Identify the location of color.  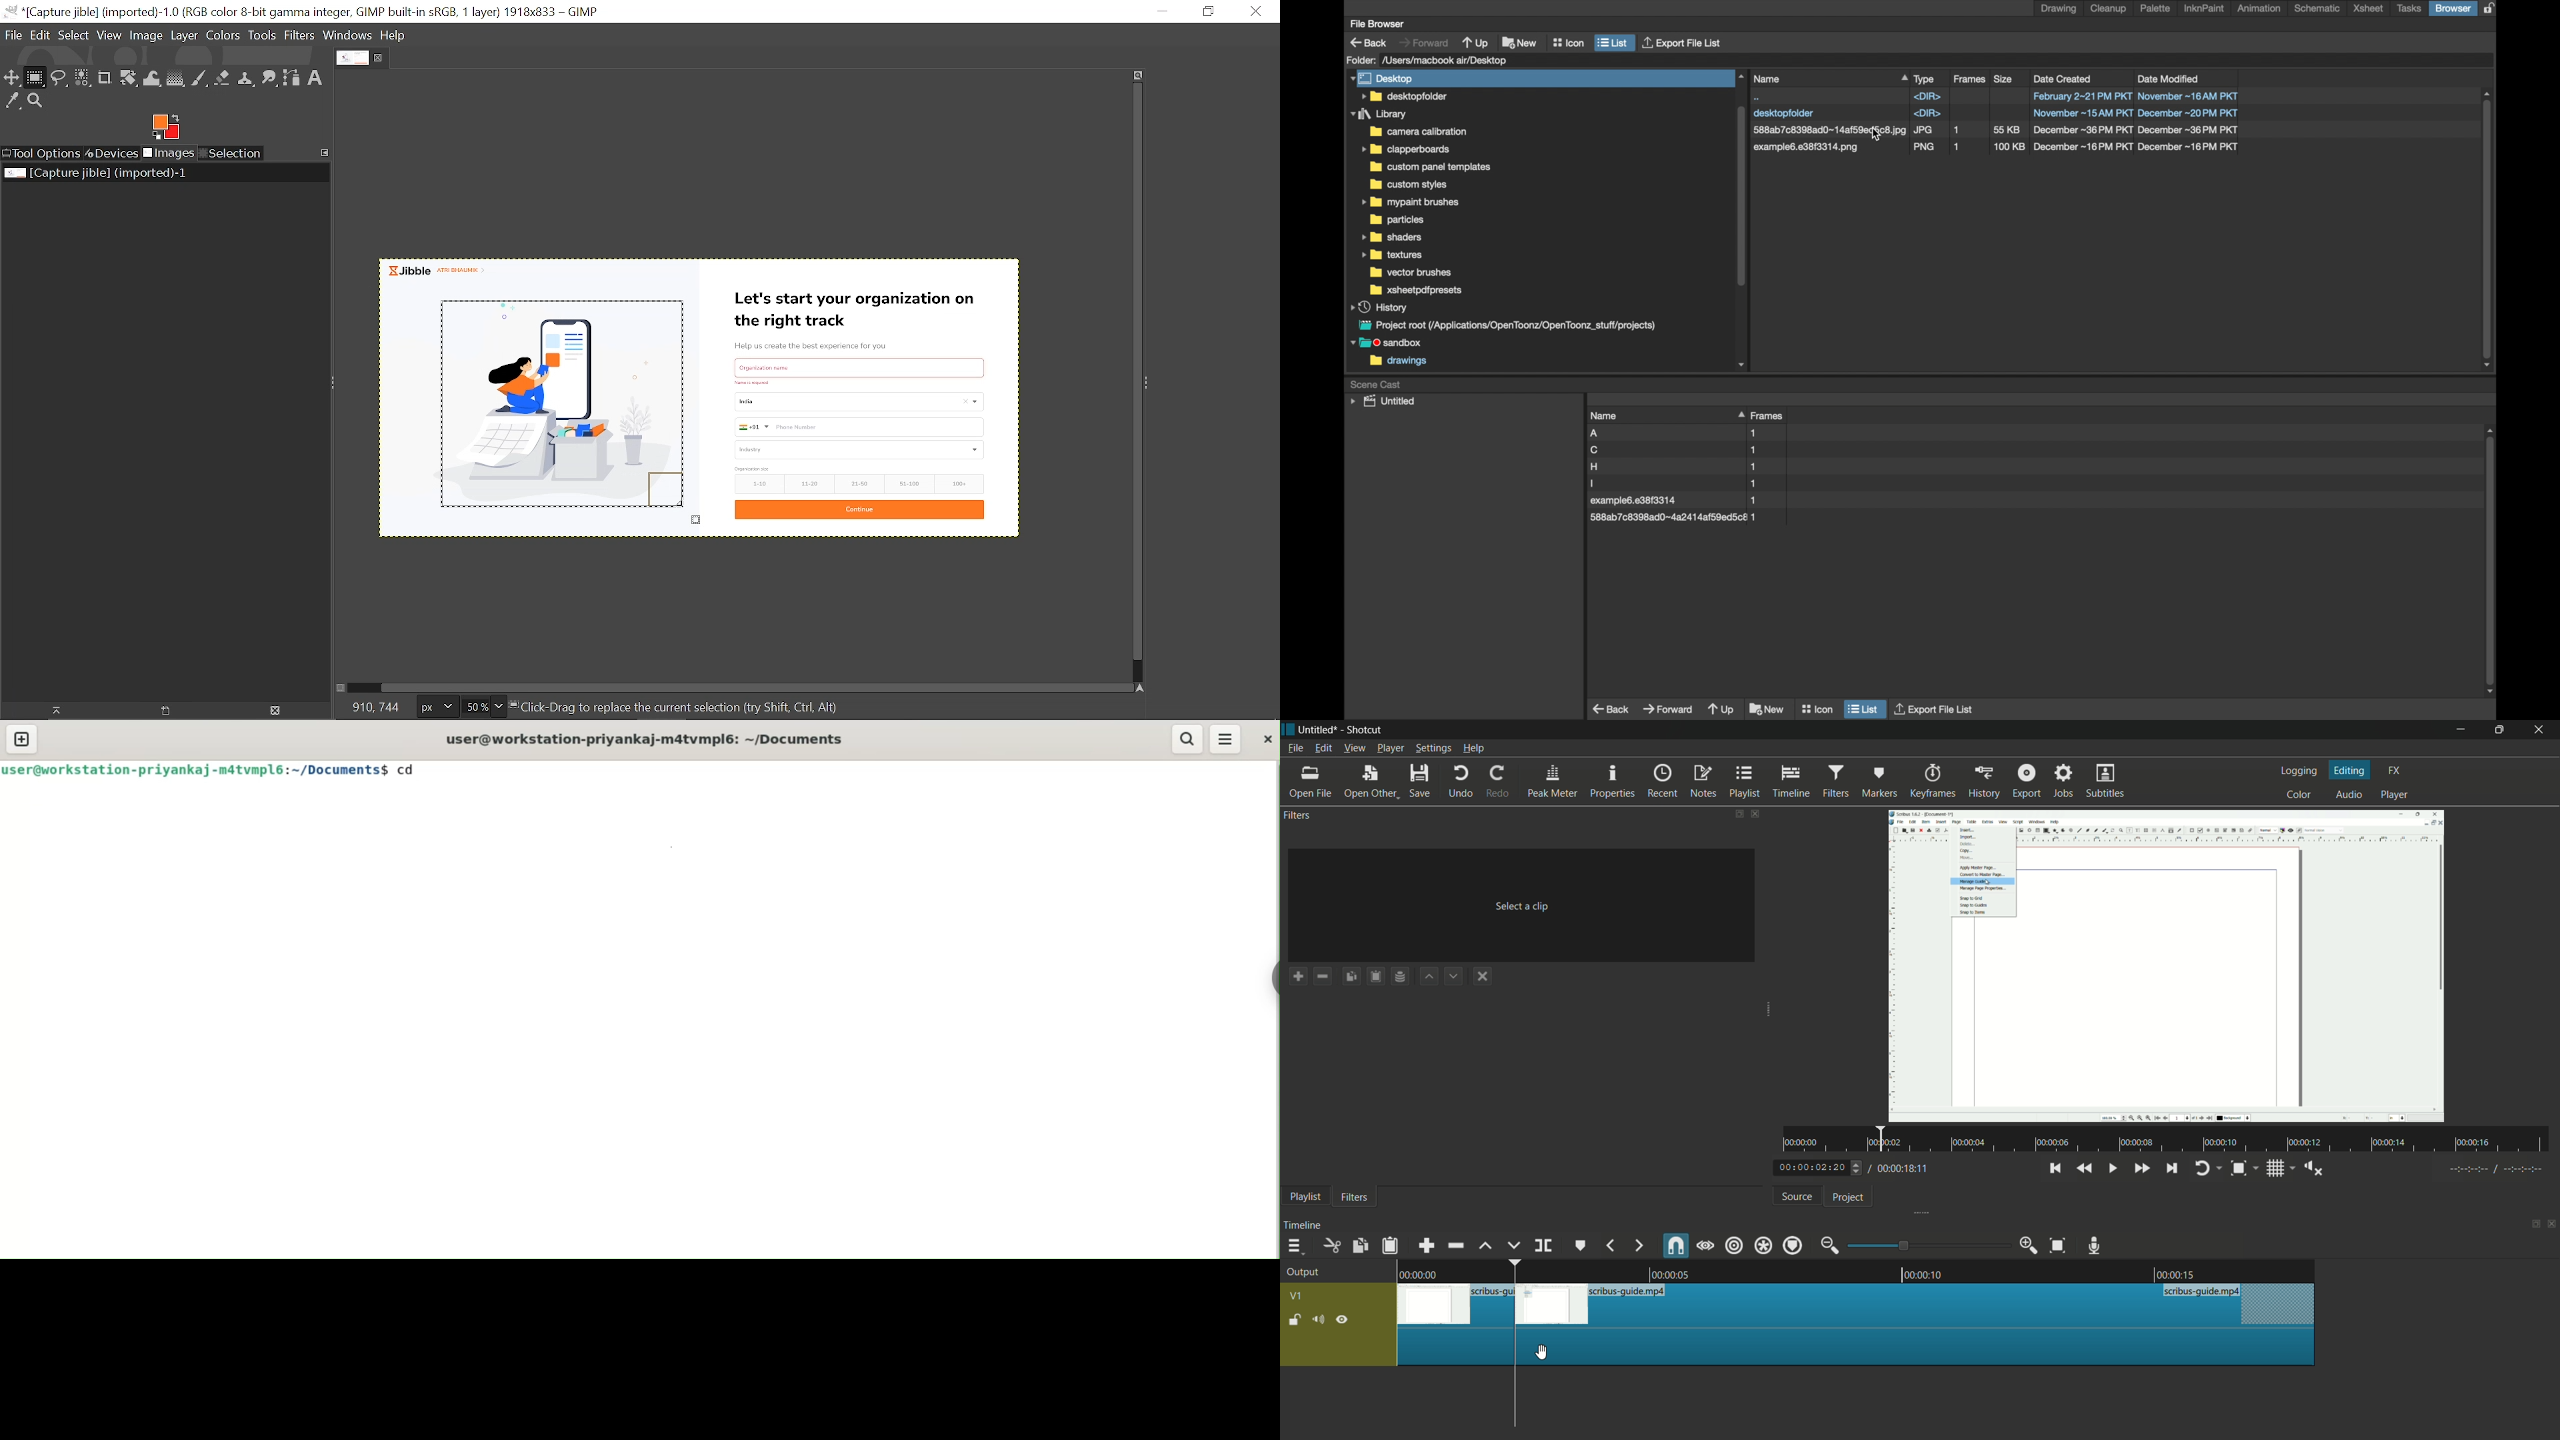
(2299, 793).